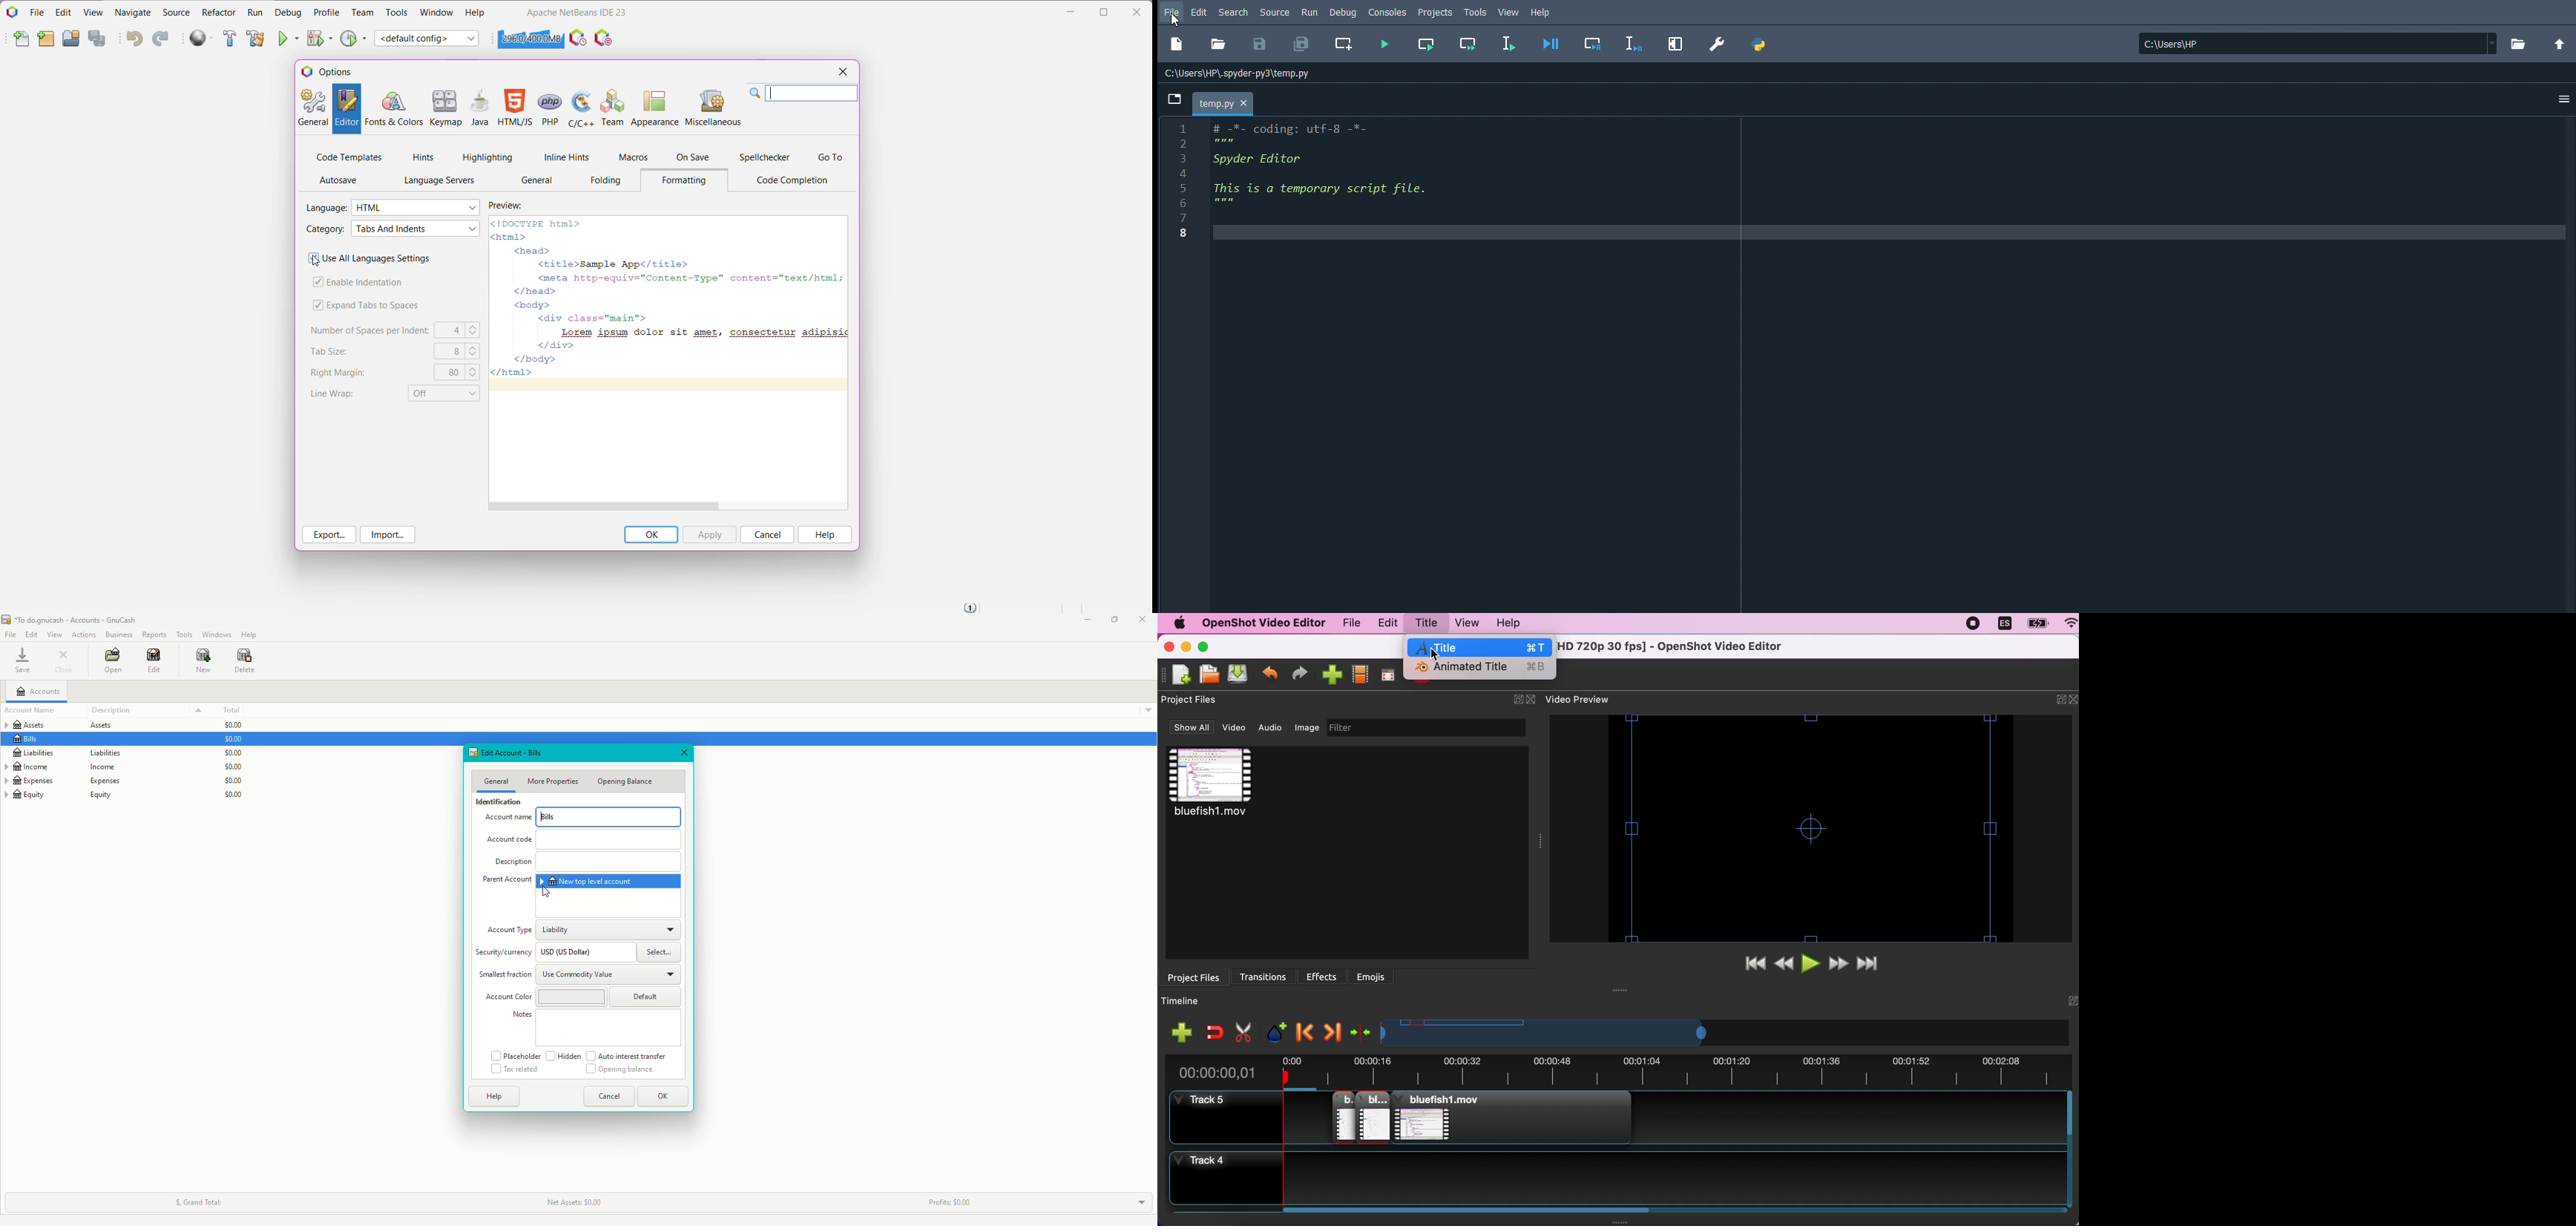  I want to click on Restore, so click(1114, 620).